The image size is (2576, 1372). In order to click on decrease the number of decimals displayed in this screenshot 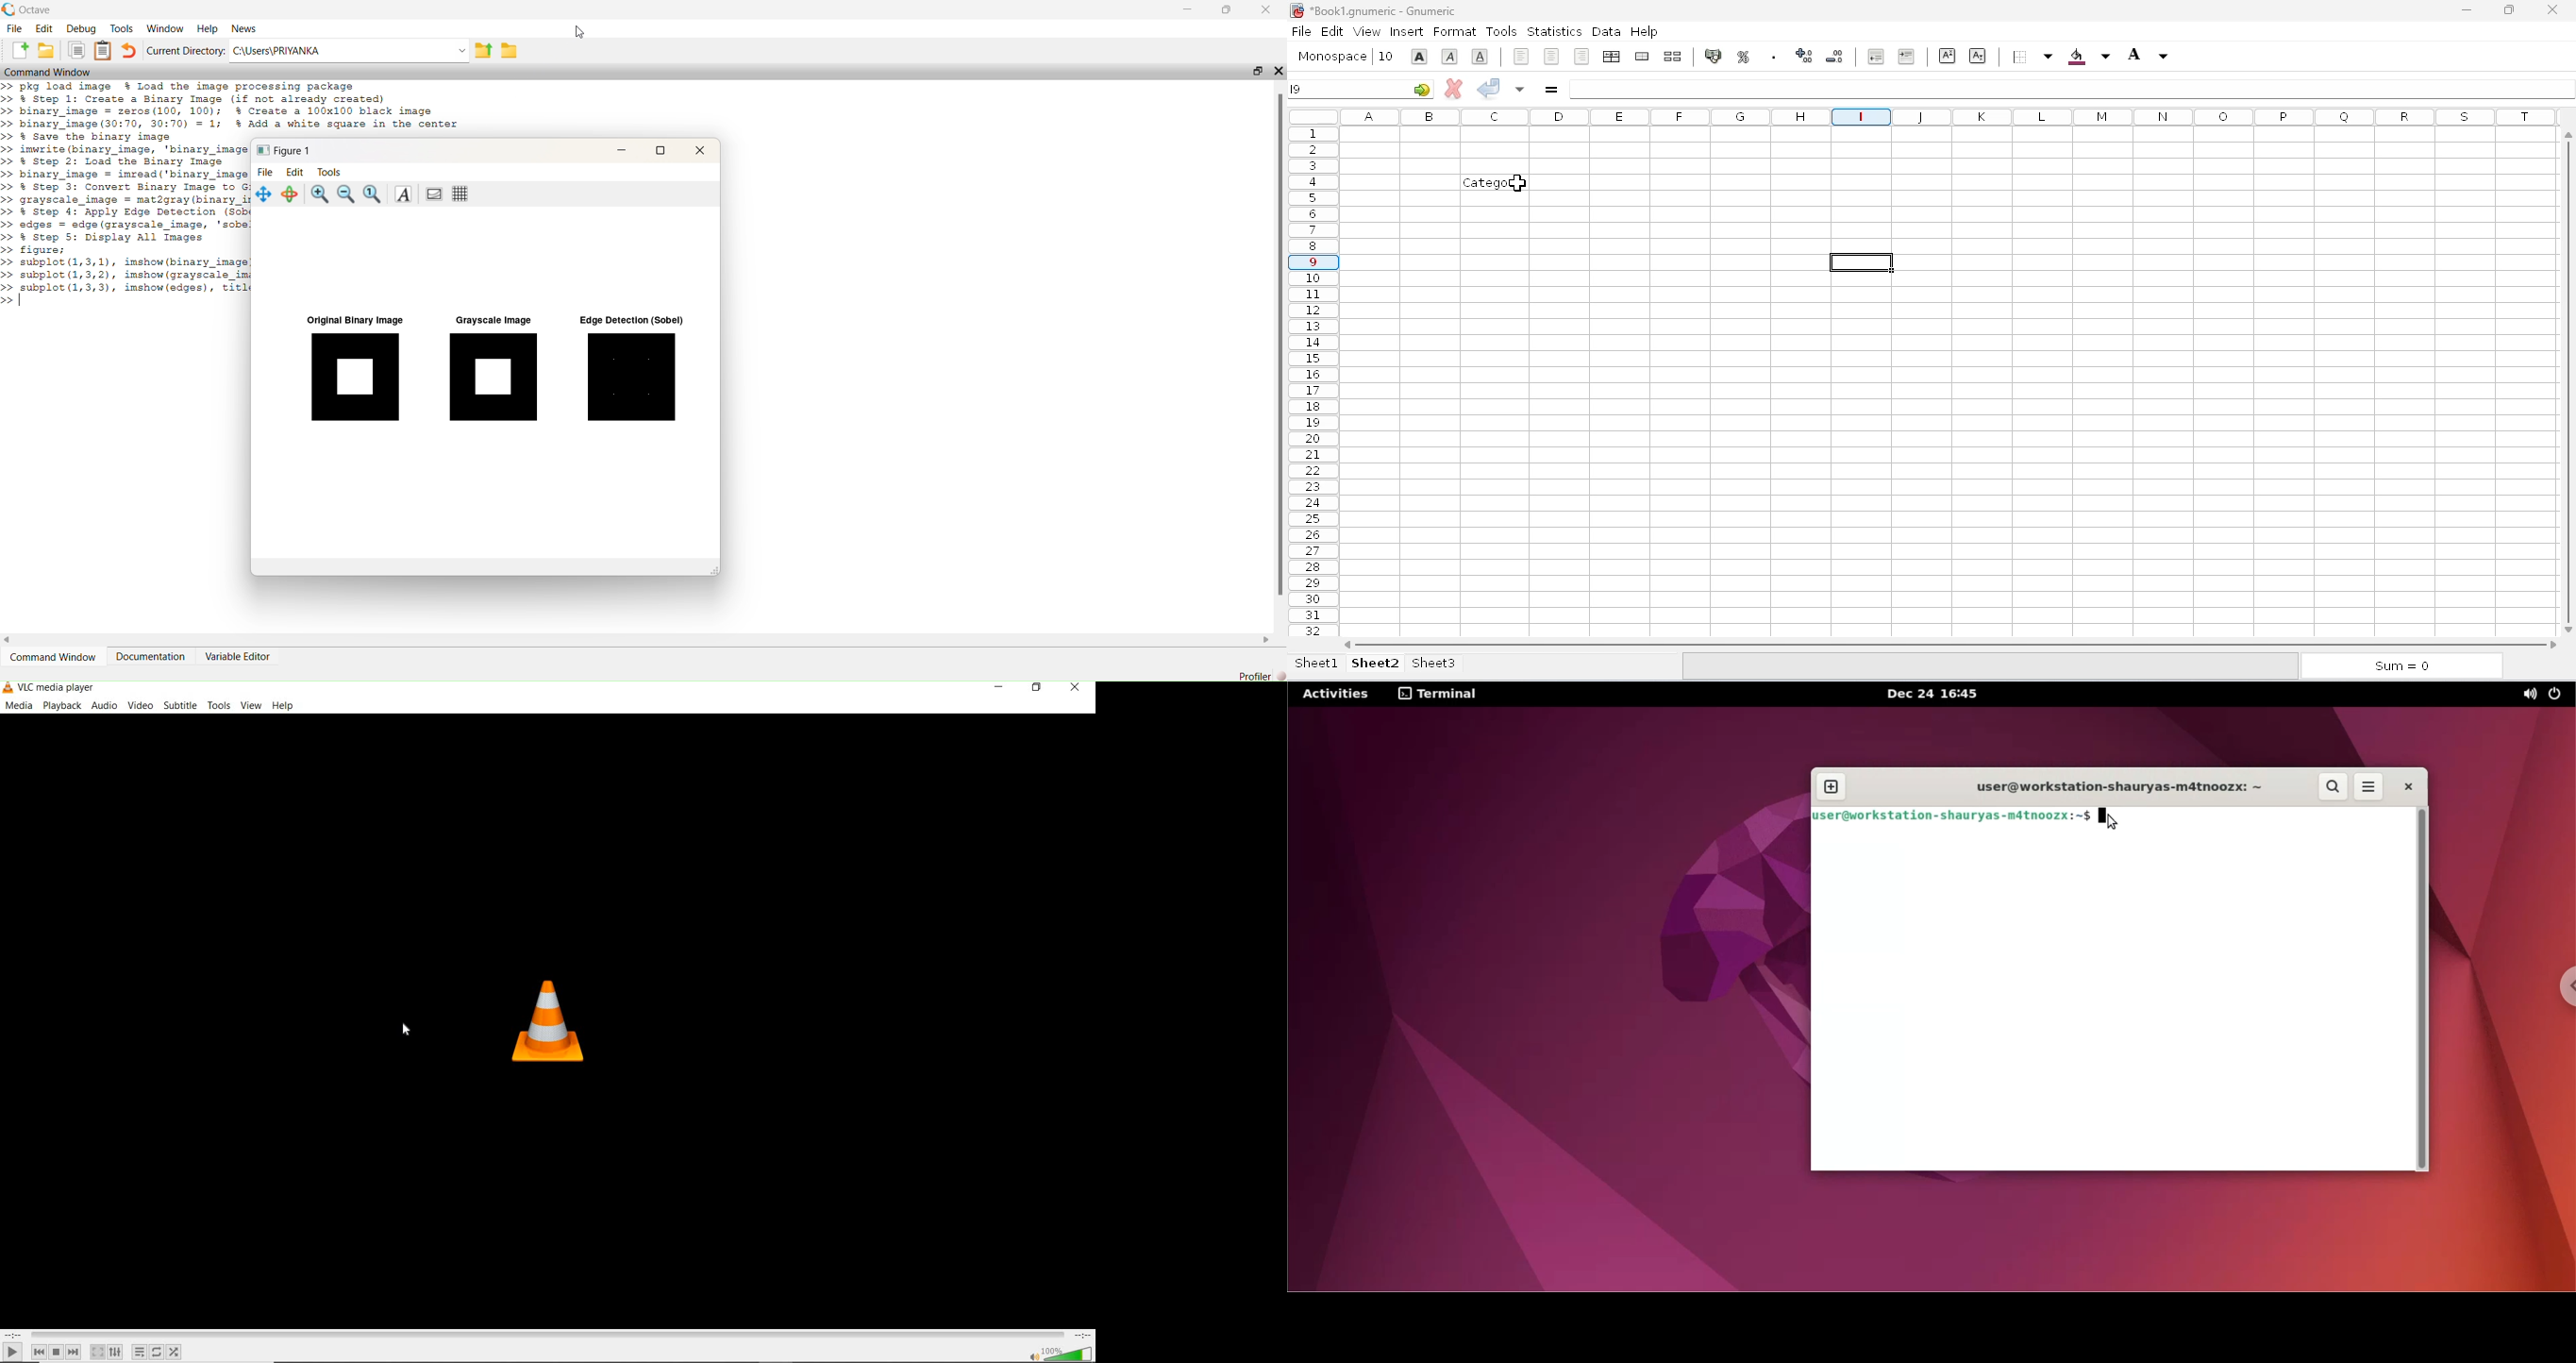, I will do `click(1835, 56)`.